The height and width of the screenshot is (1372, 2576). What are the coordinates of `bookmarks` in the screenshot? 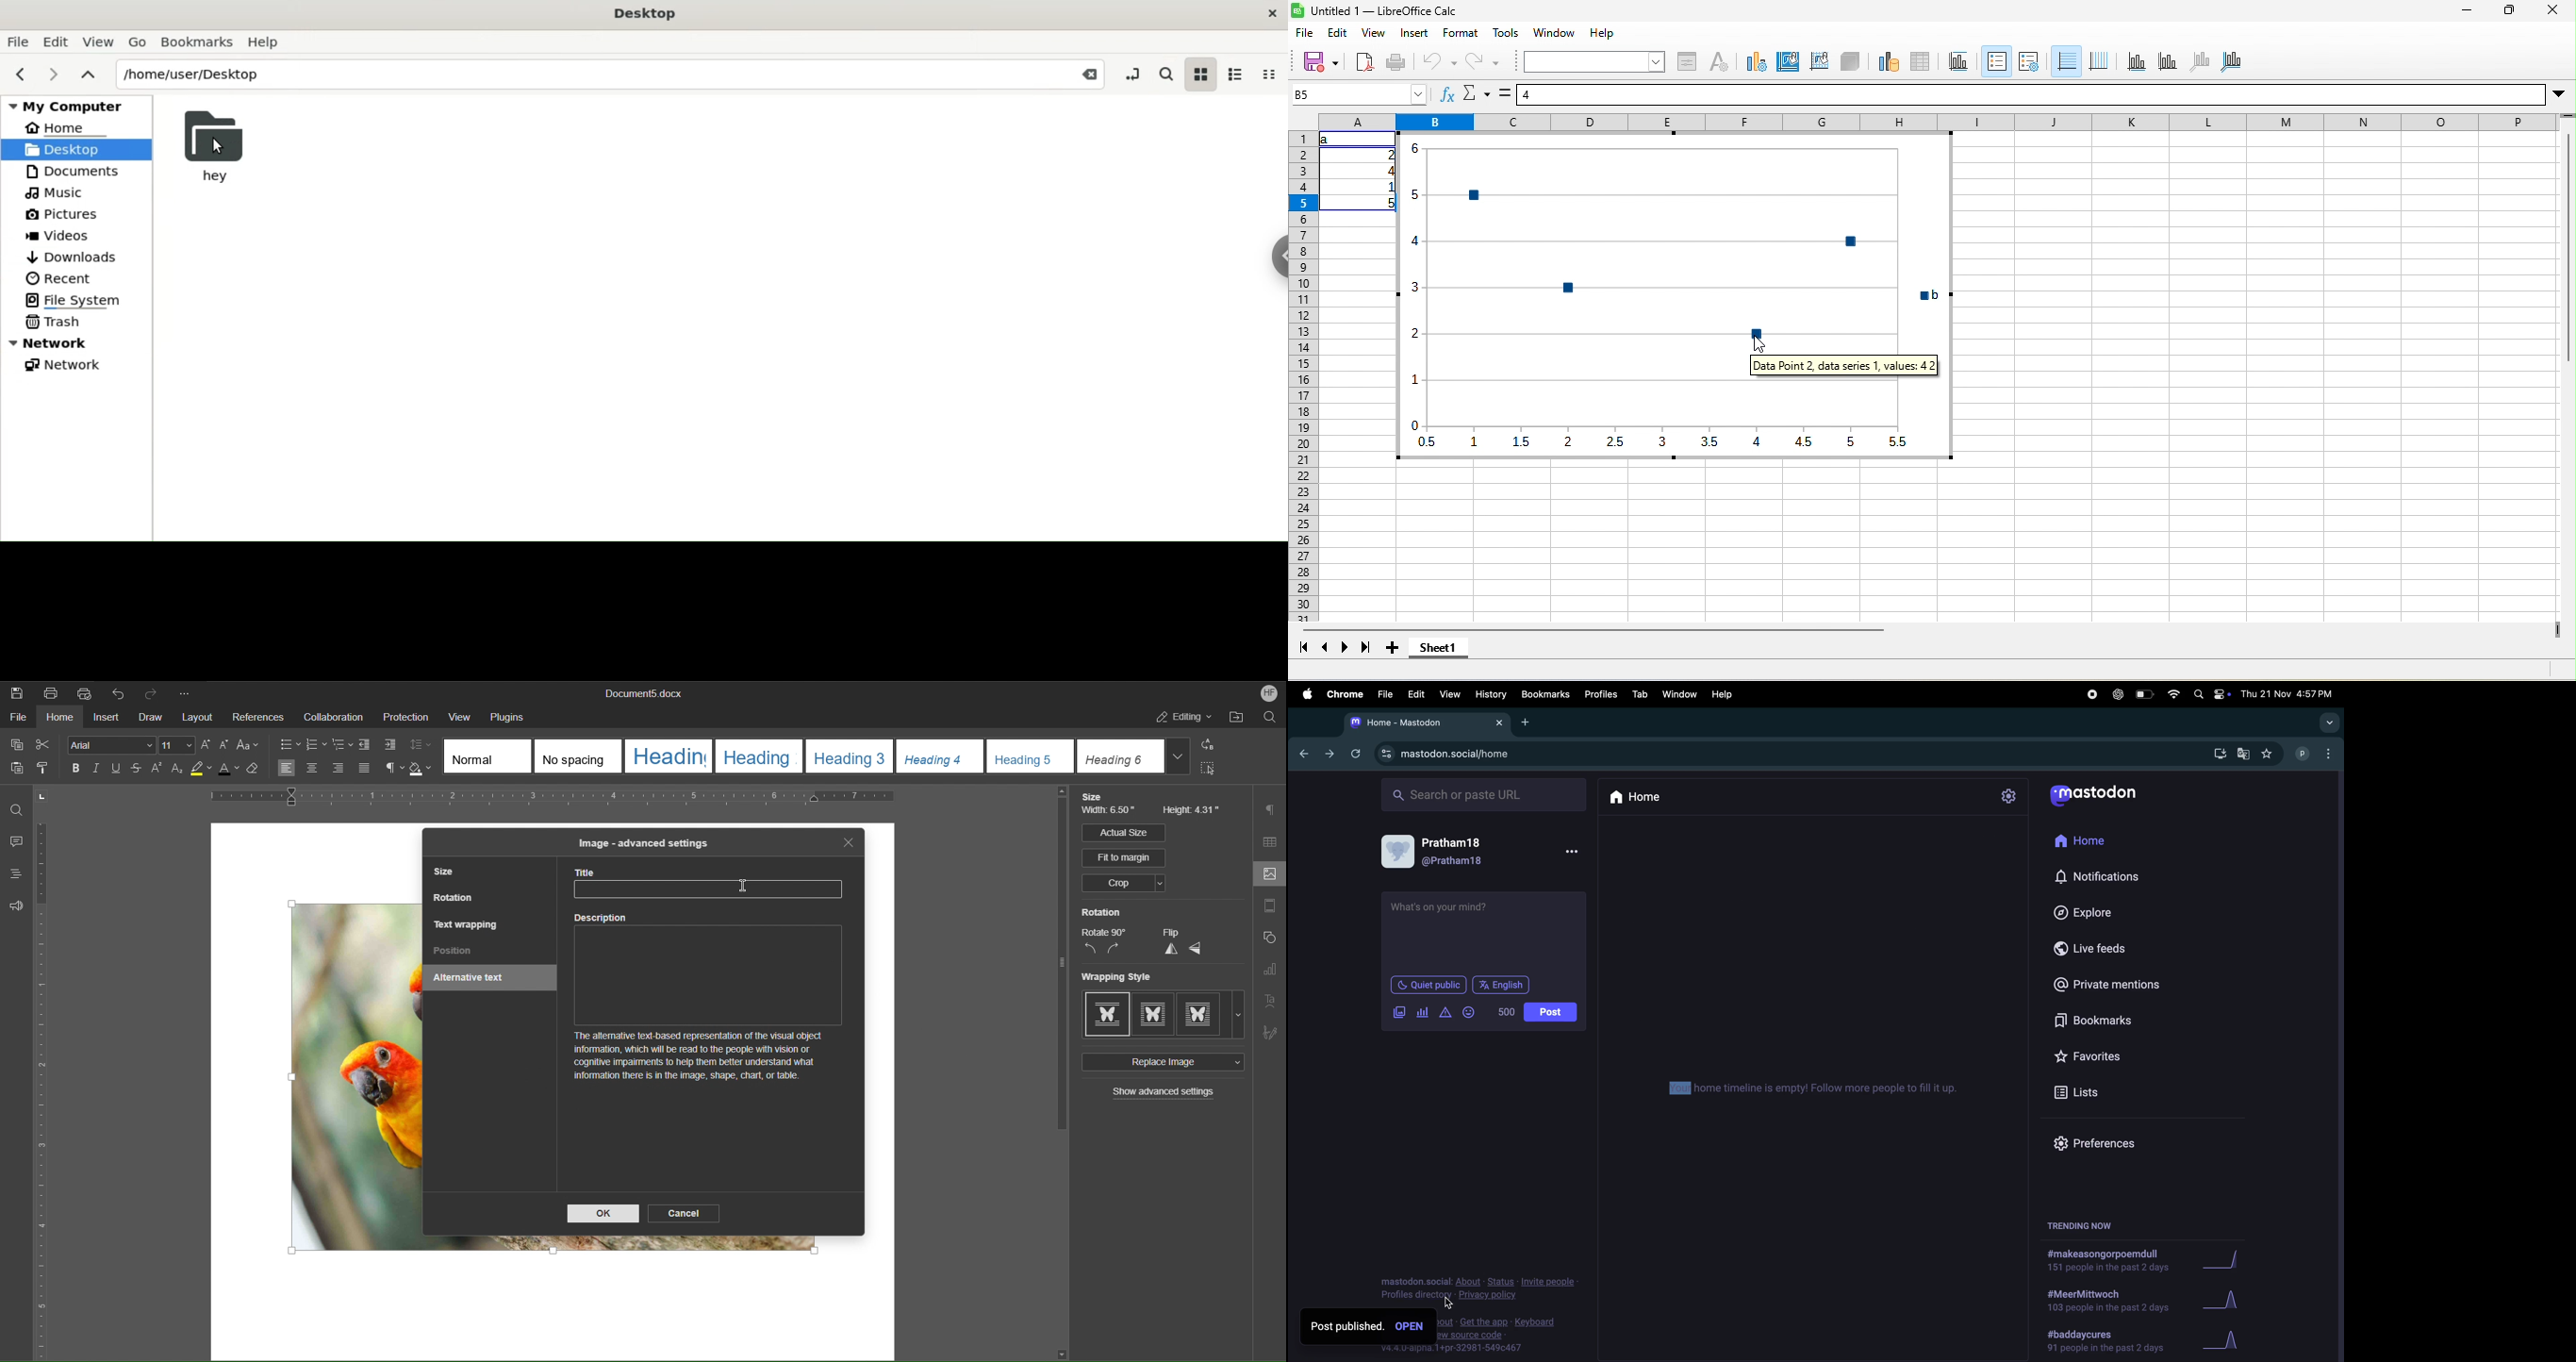 It's located at (1546, 695).